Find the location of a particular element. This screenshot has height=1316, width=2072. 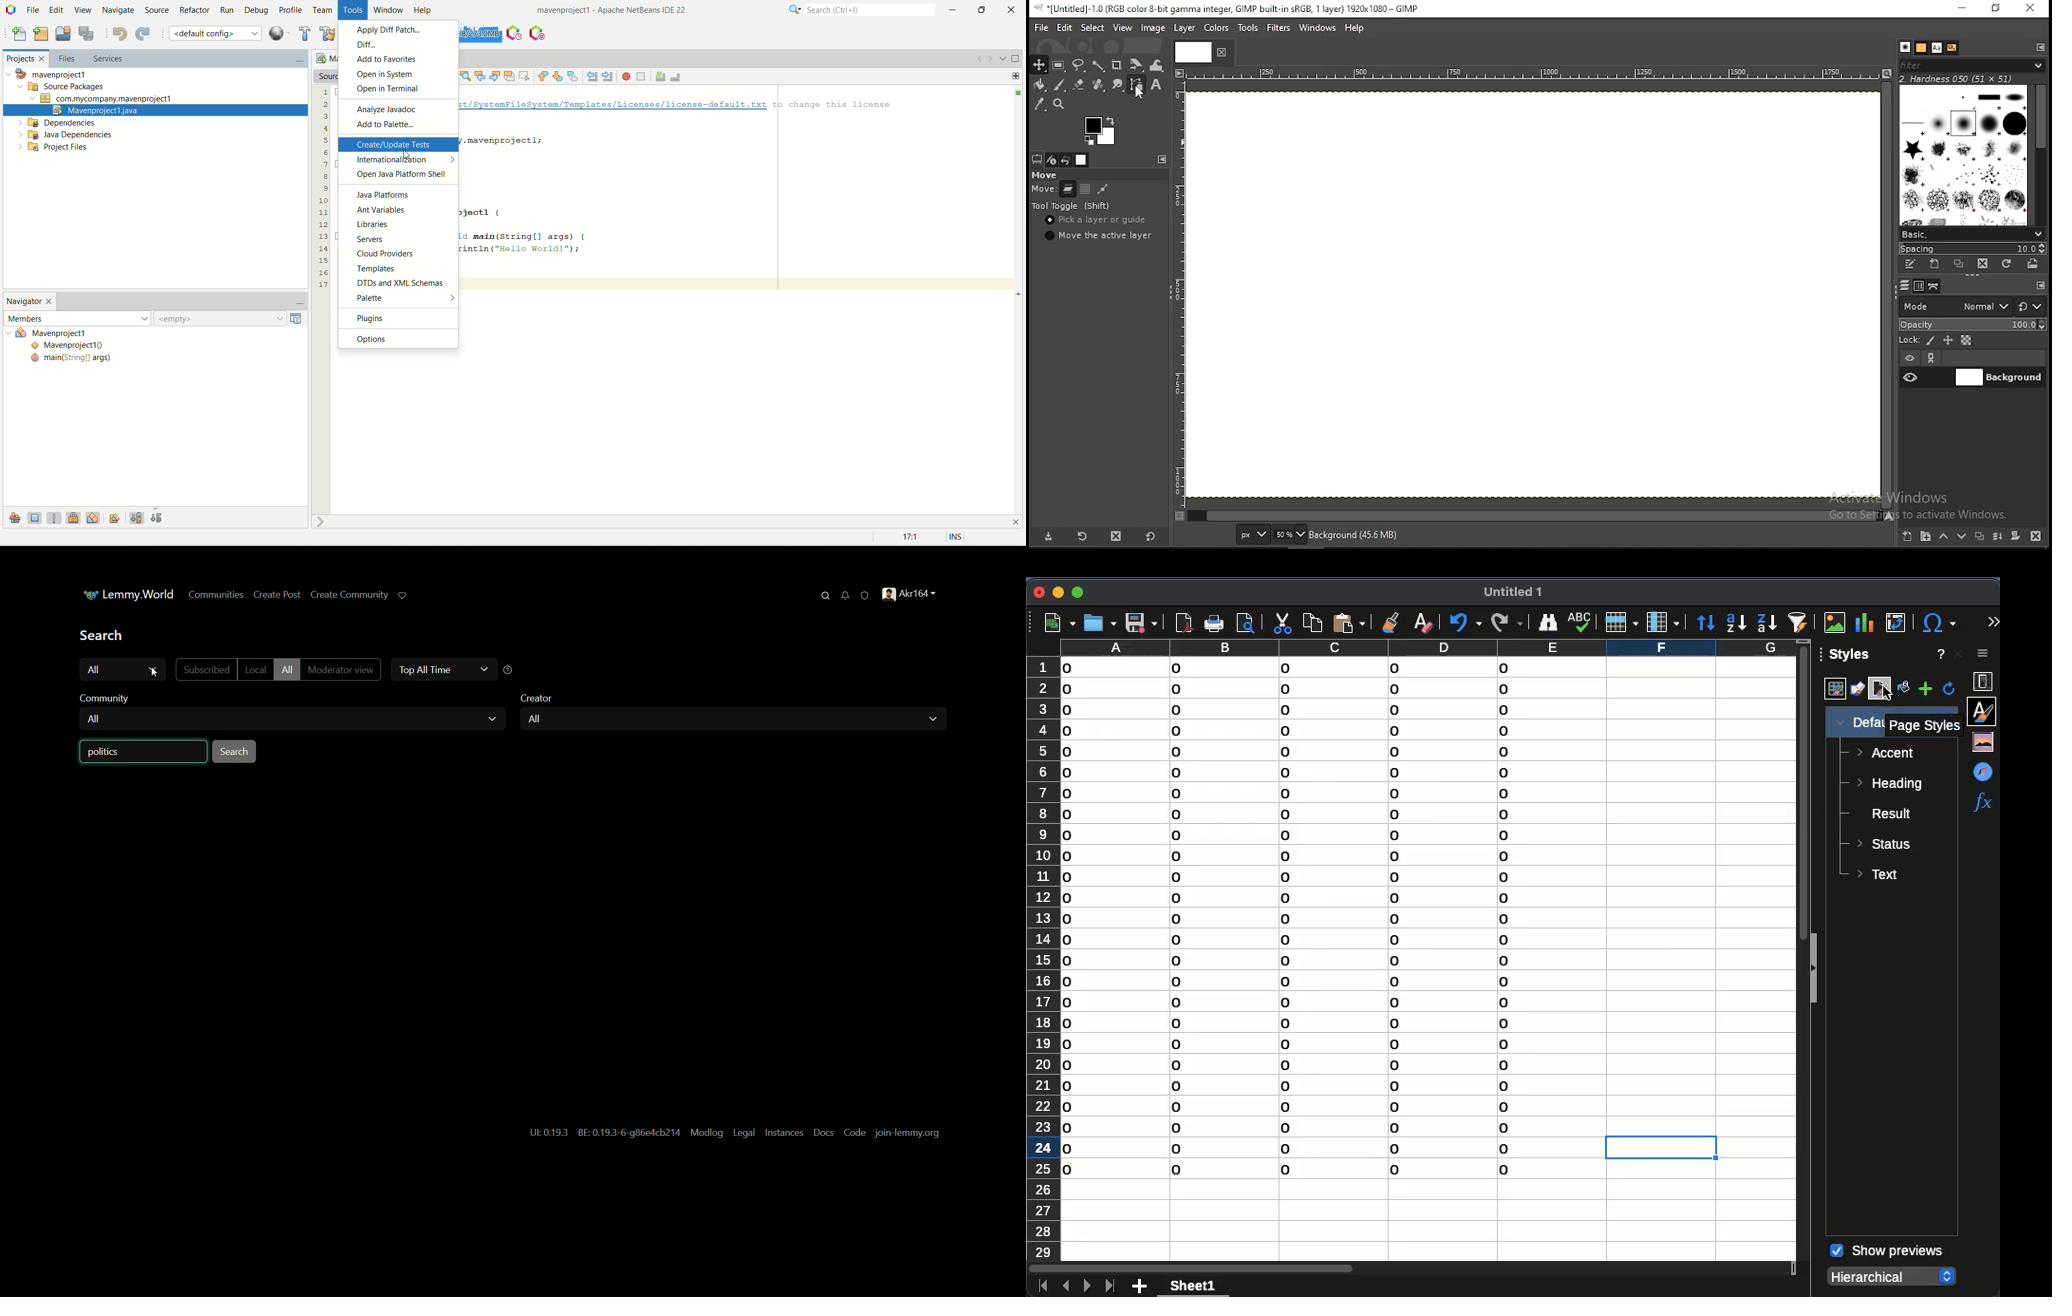

move layer one step up is located at coordinates (1945, 538).